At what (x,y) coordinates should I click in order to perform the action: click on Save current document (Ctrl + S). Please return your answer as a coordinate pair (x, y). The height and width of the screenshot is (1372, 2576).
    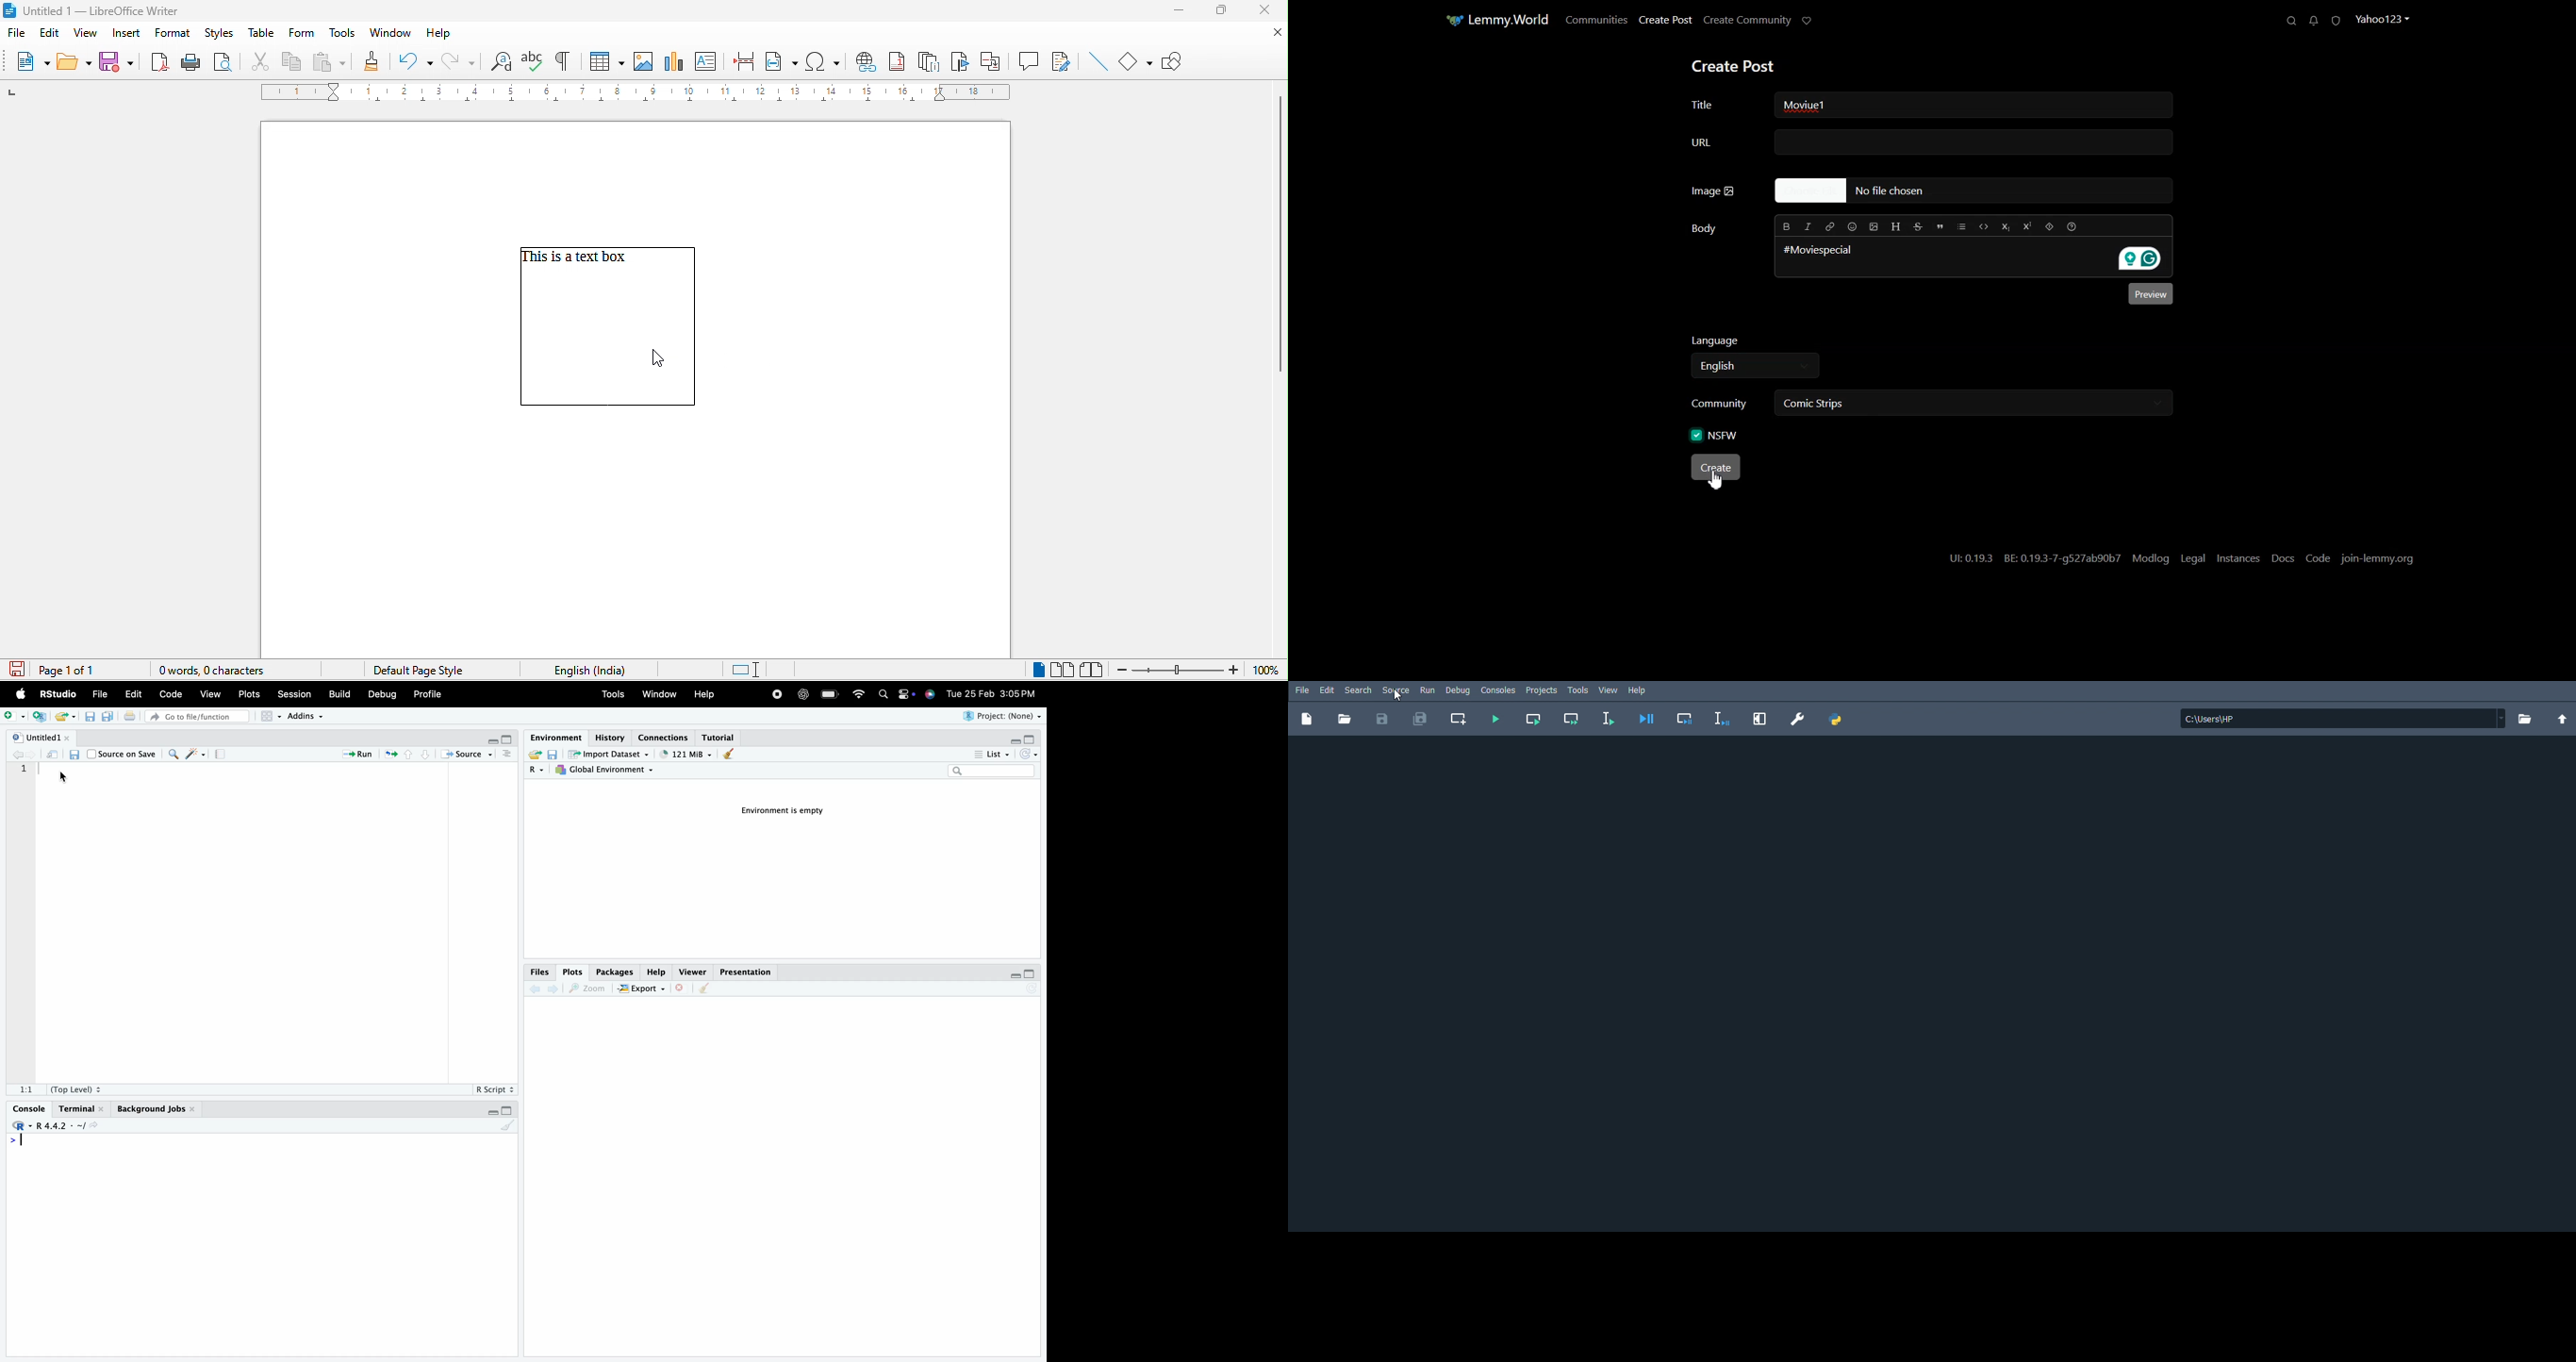
    Looking at the image, I should click on (90, 717).